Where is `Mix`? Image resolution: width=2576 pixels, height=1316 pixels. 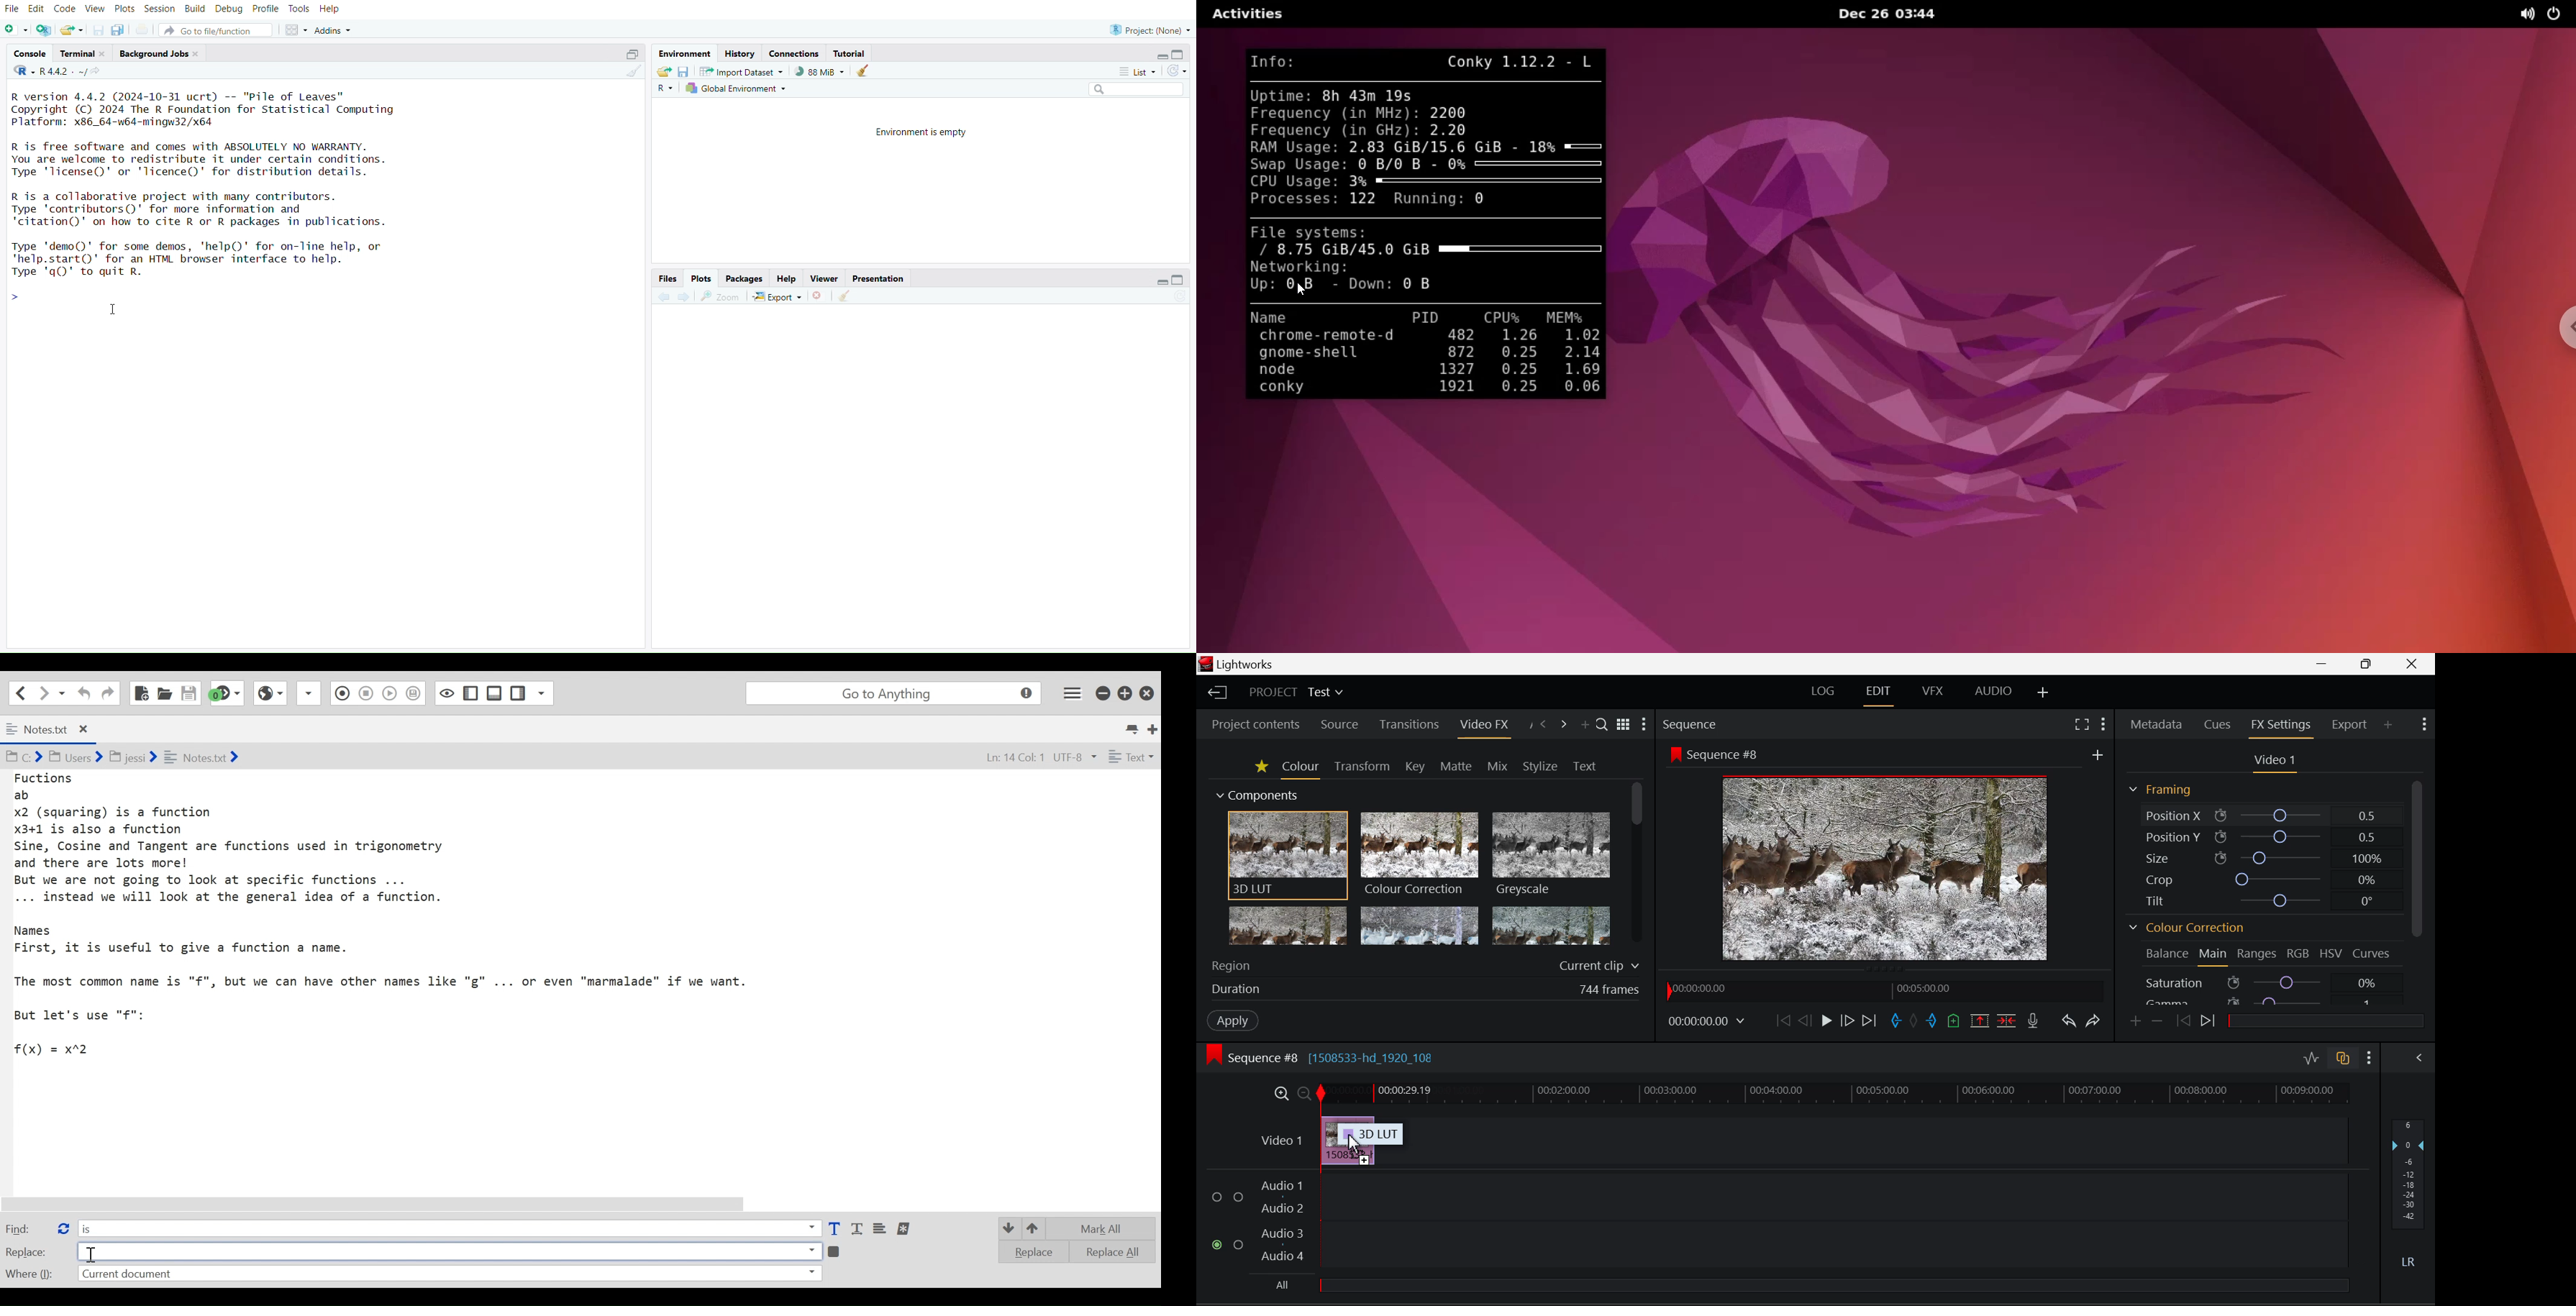
Mix is located at coordinates (1498, 764).